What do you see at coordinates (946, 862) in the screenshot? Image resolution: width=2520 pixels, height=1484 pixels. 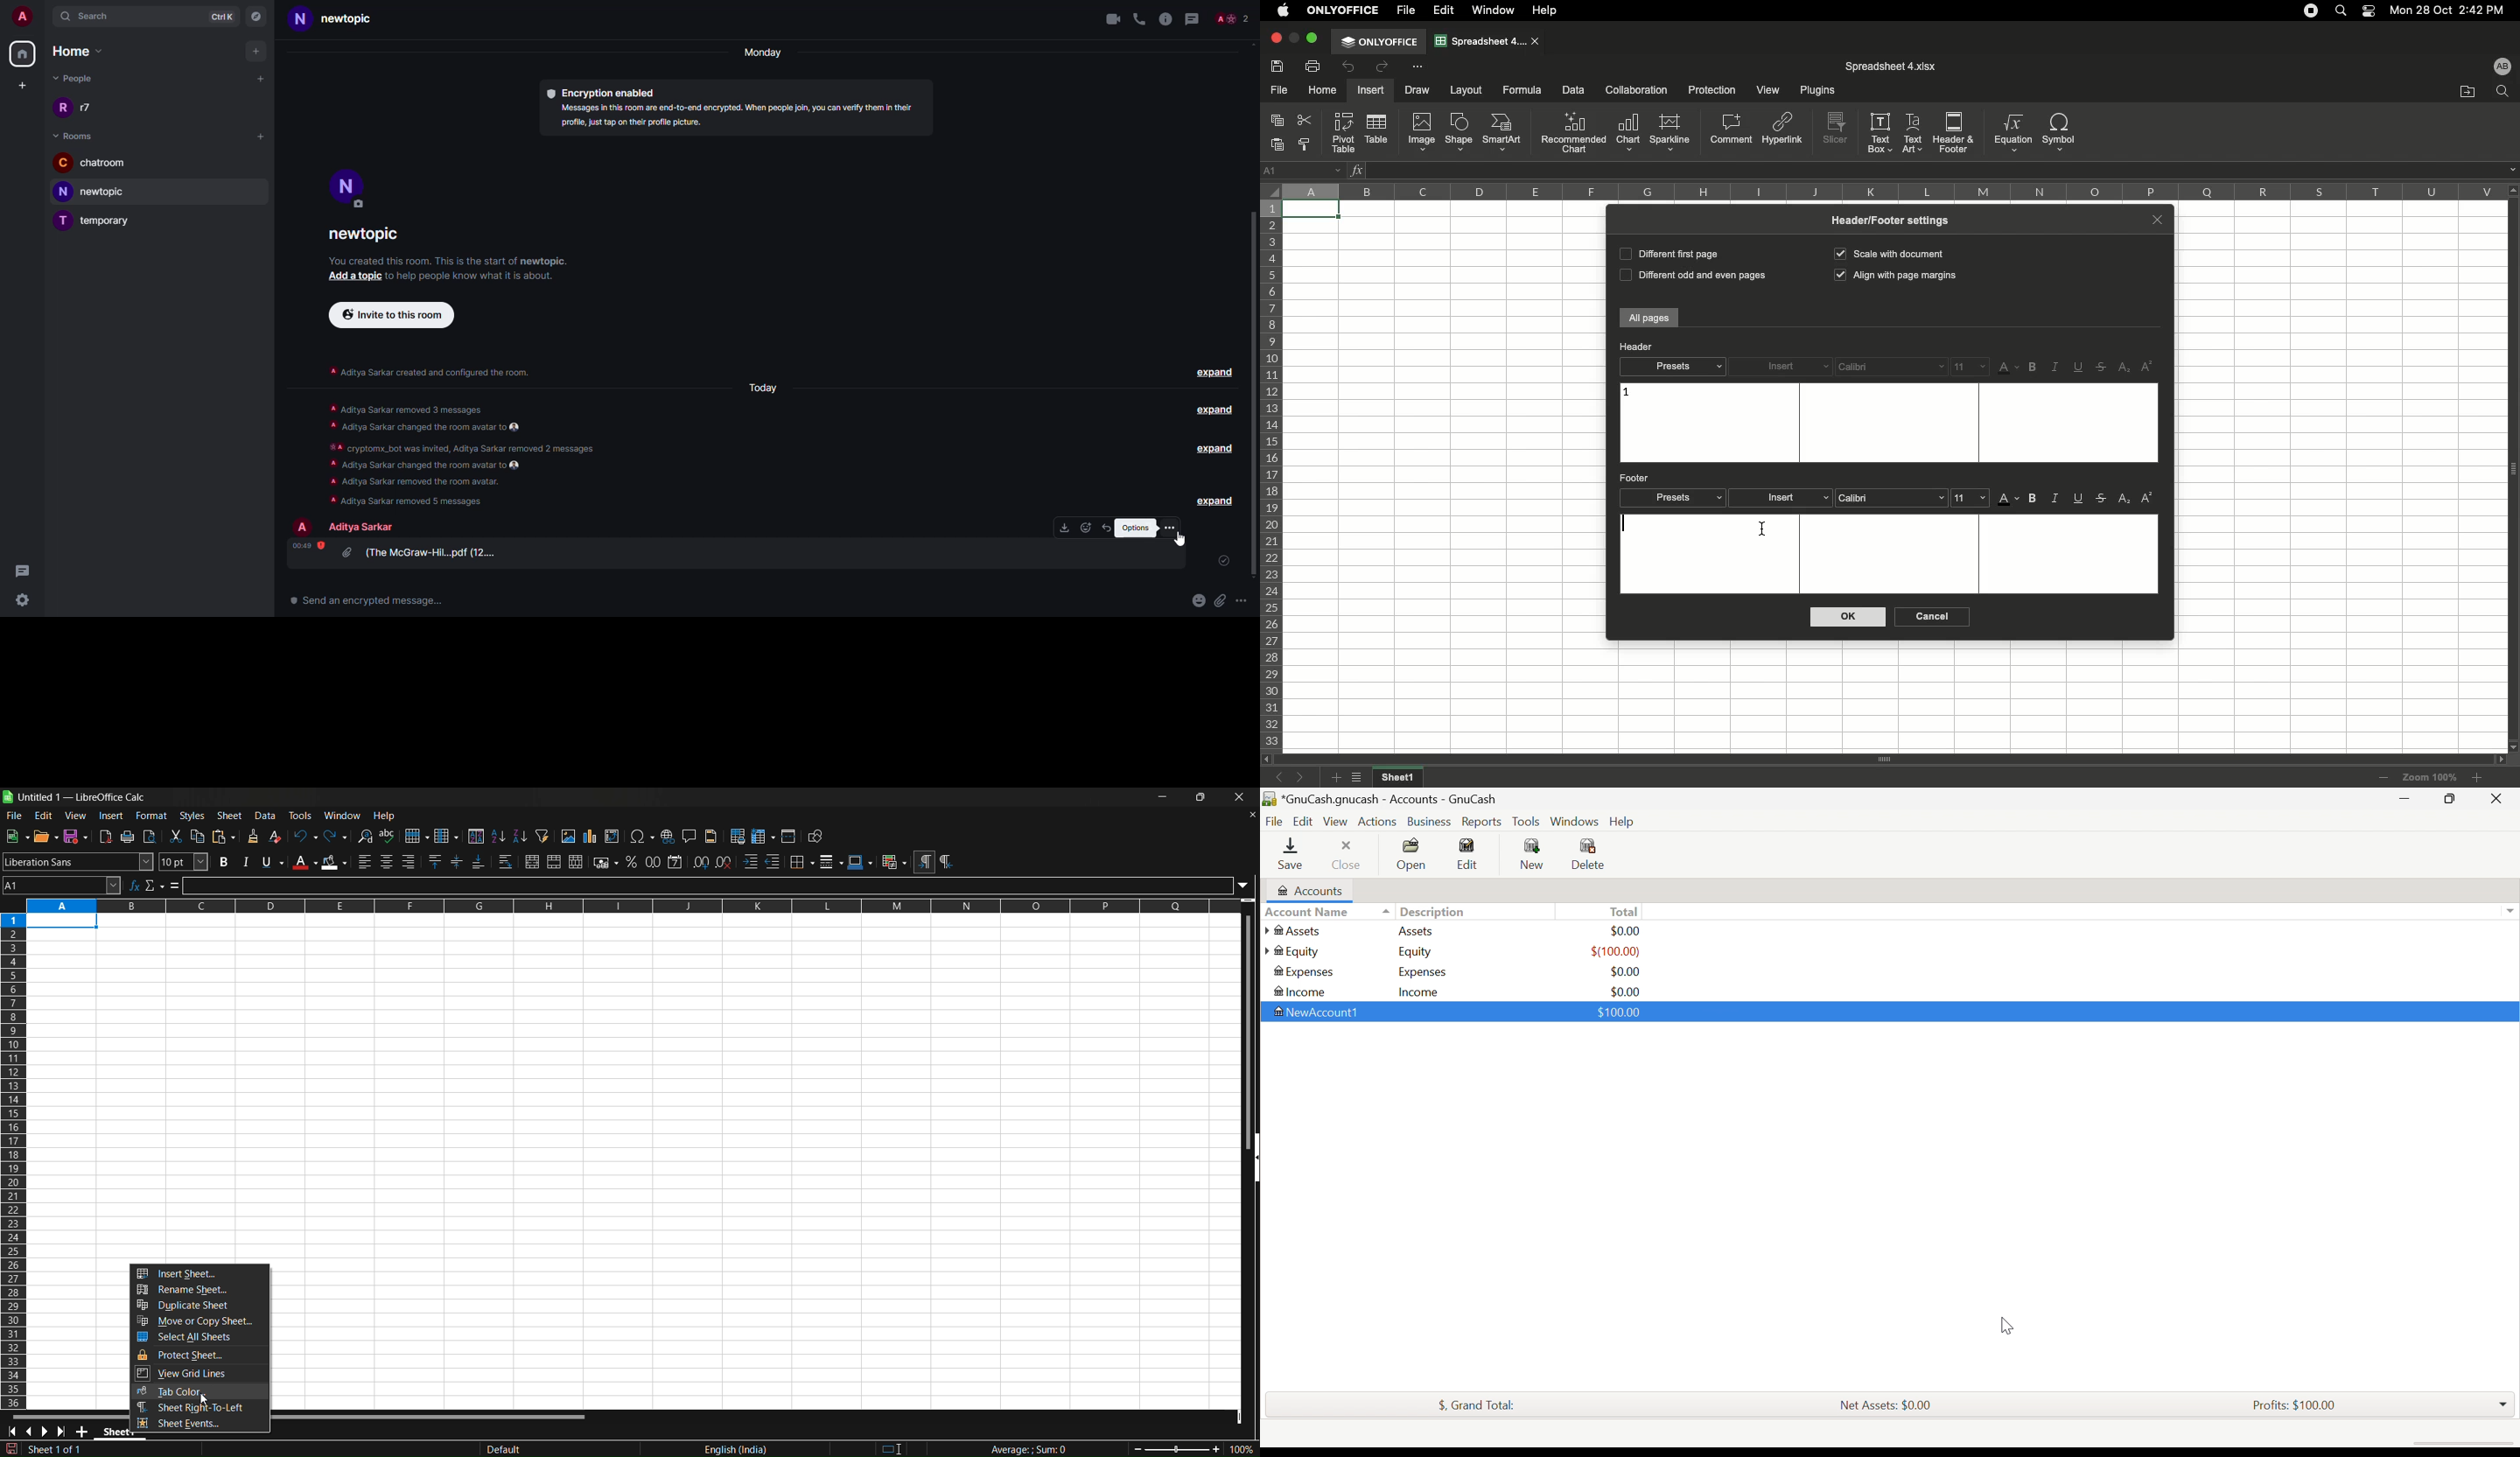 I see `right to left` at bounding box center [946, 862].